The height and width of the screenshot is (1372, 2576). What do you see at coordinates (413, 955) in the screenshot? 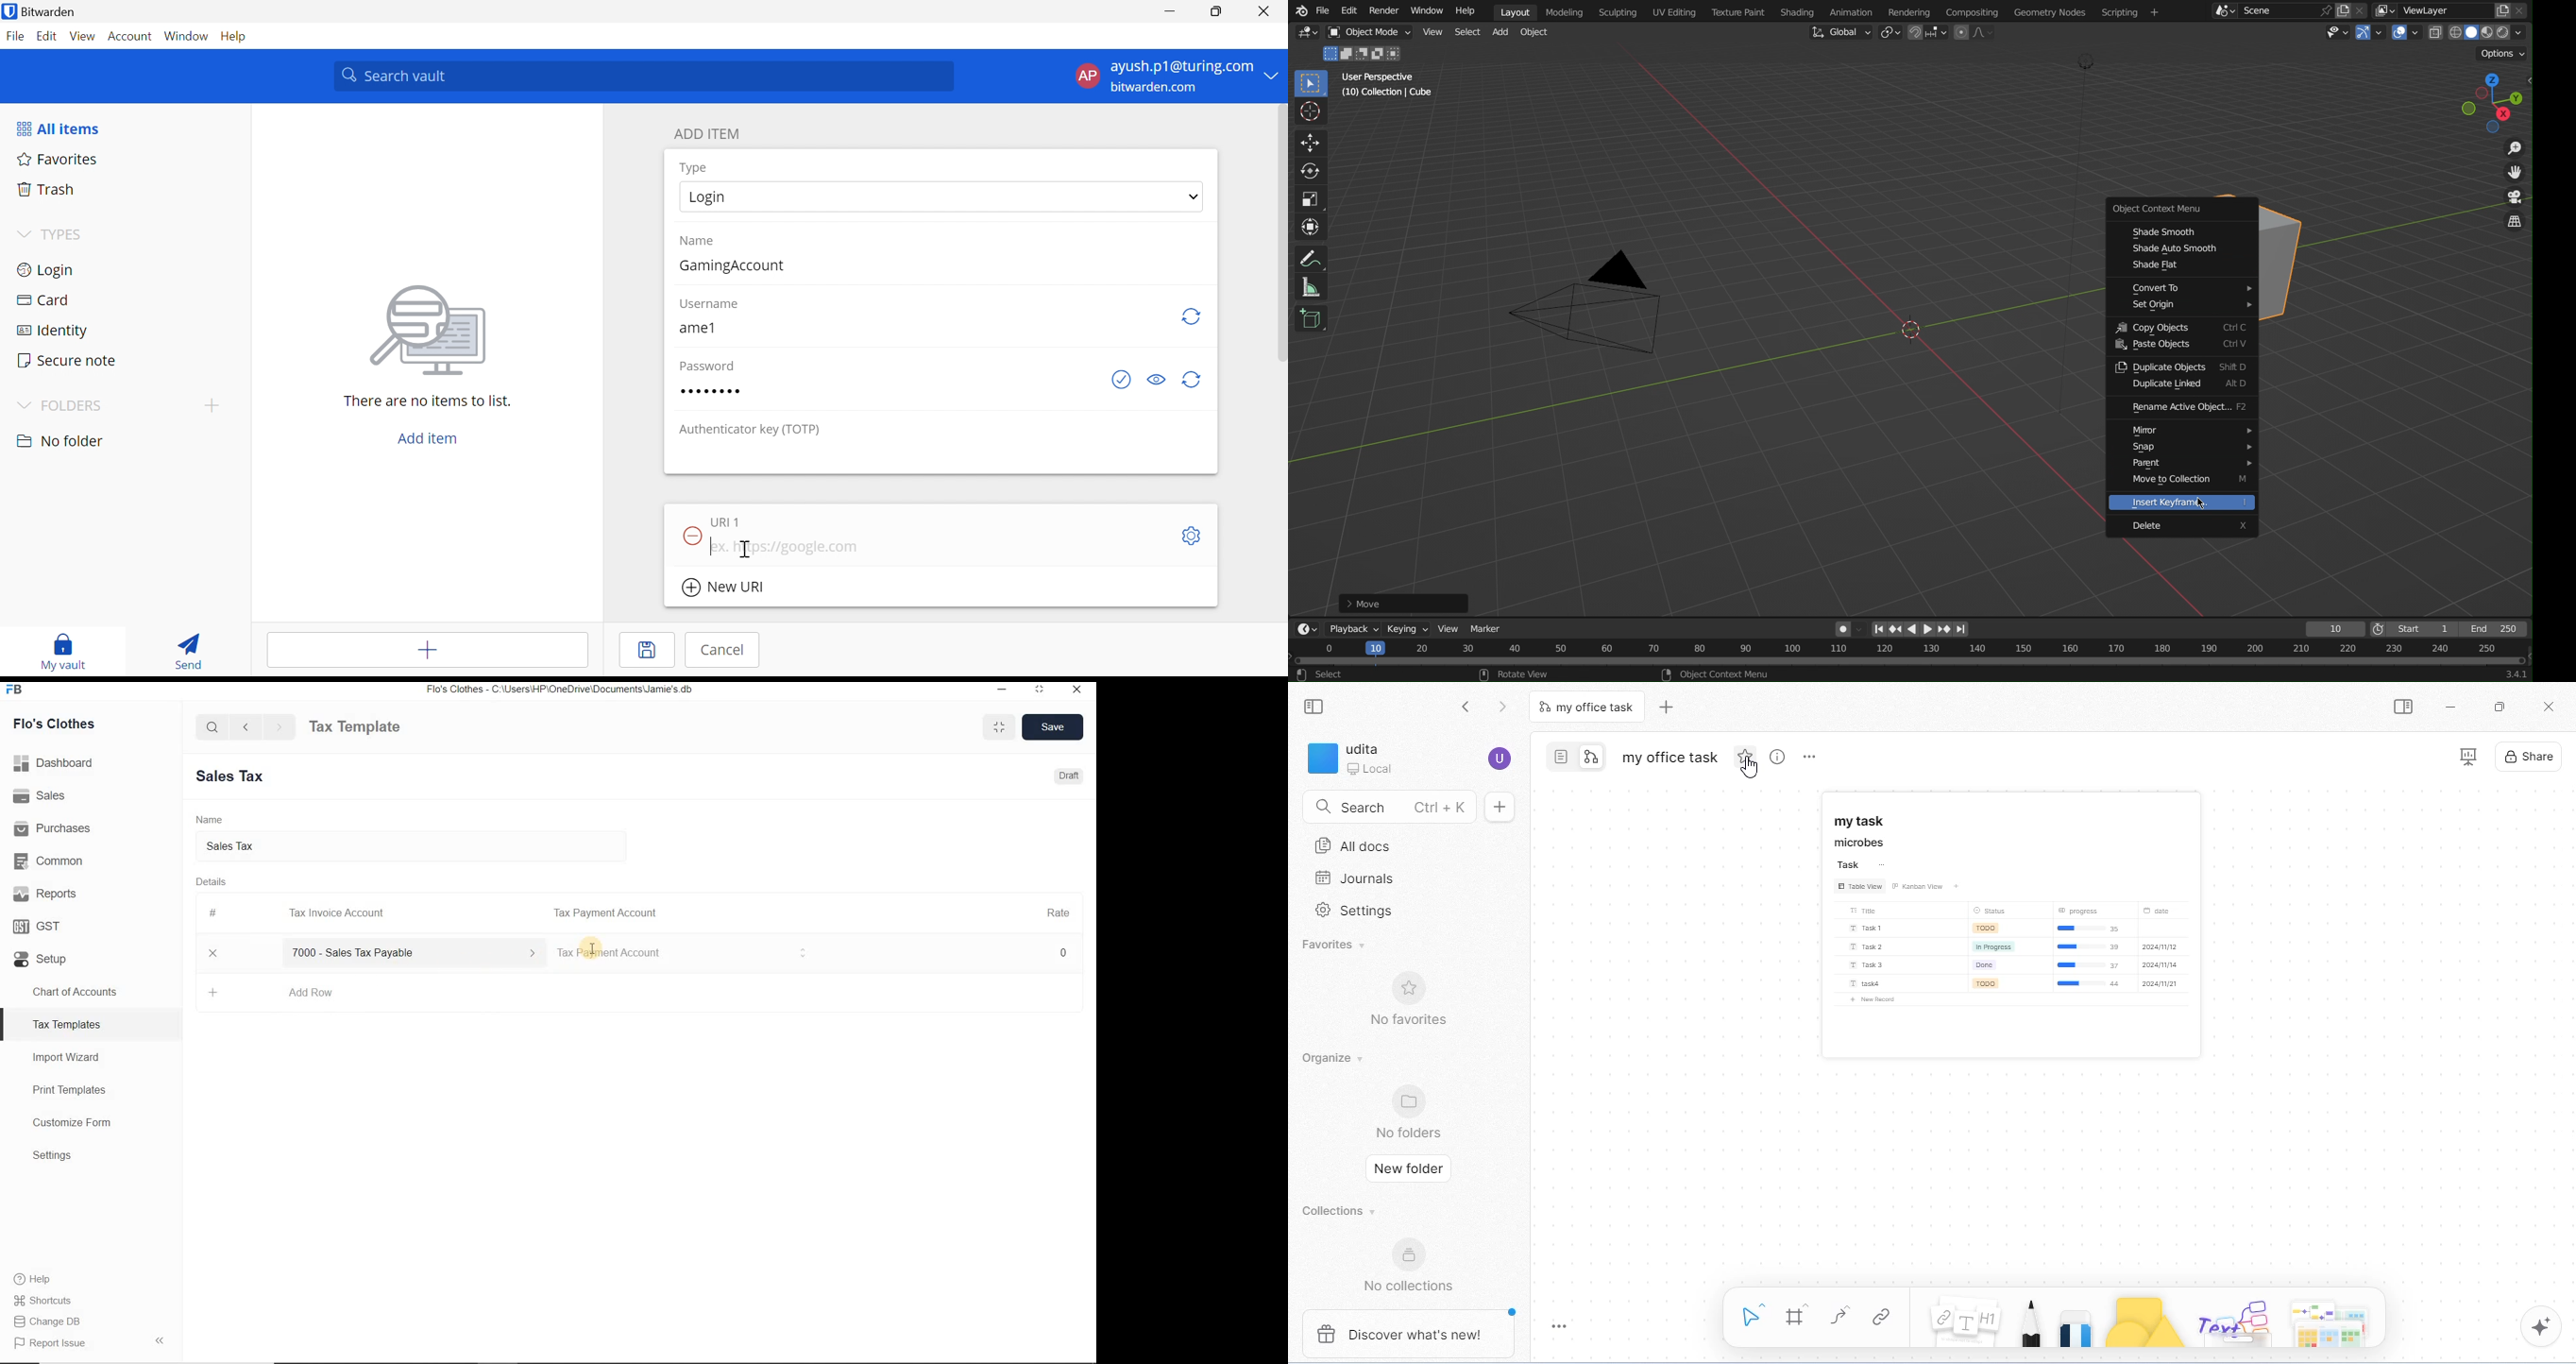
I see `7000 - Sales Tax Payable` at bounding box center [413, 955].